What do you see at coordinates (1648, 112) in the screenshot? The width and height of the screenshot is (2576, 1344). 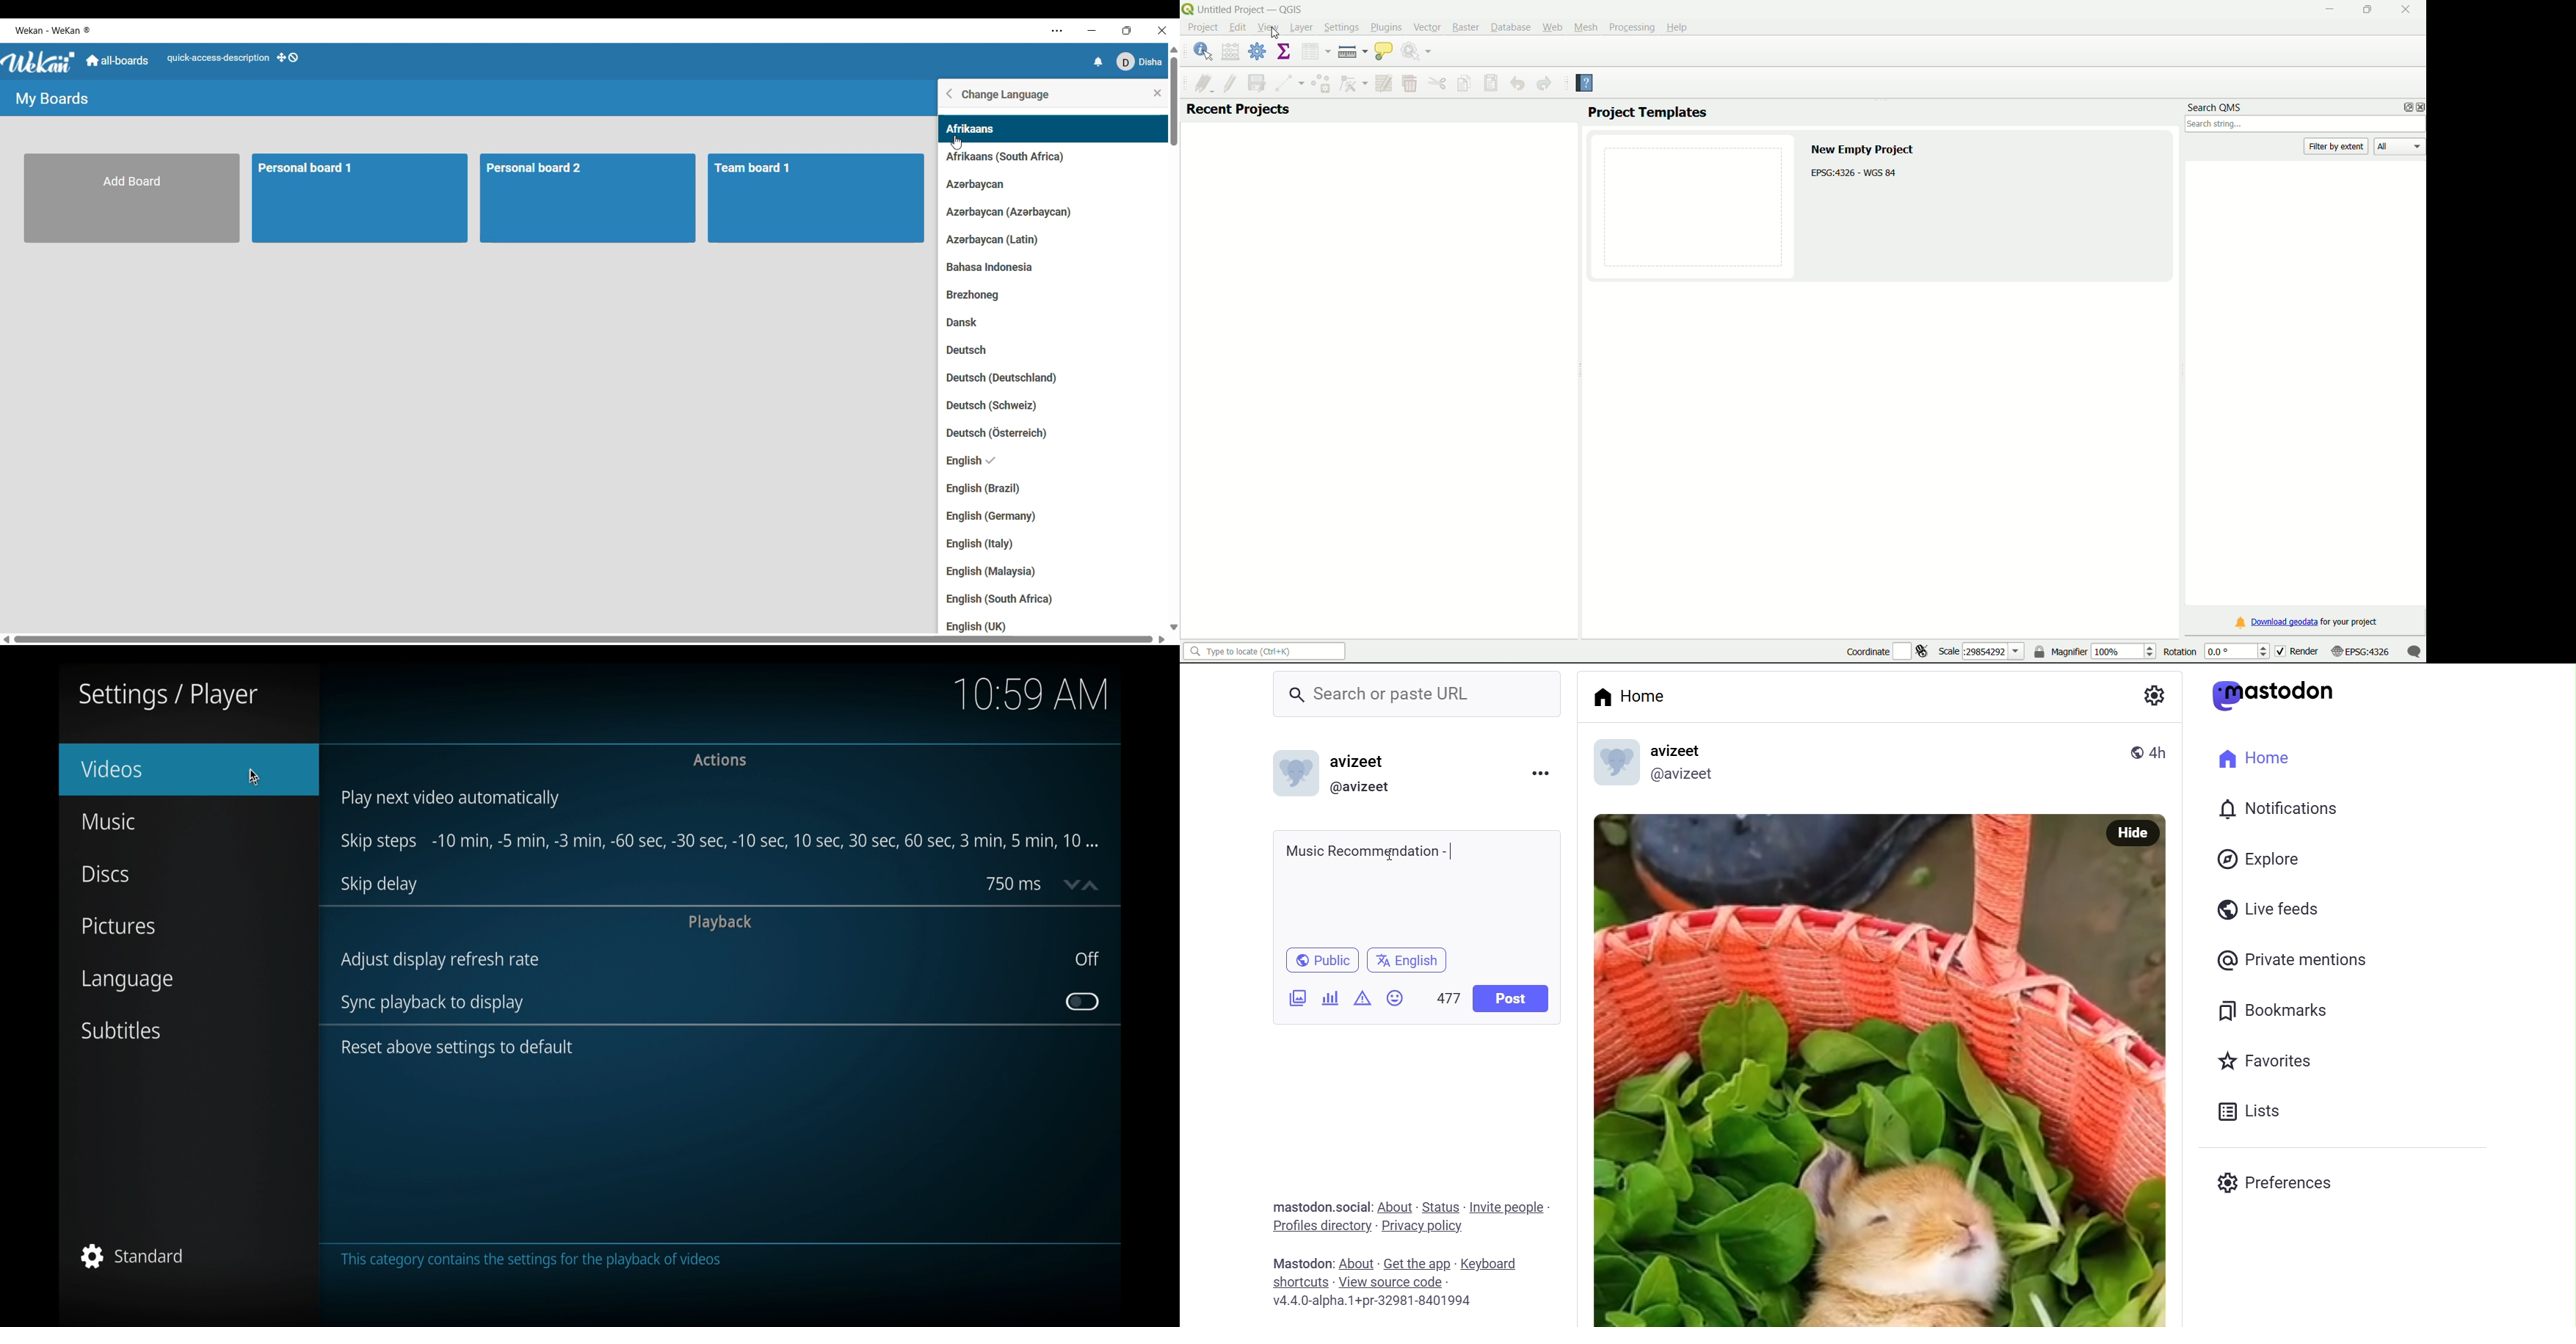 I see `project templates` at bounding box center [1648, 112].